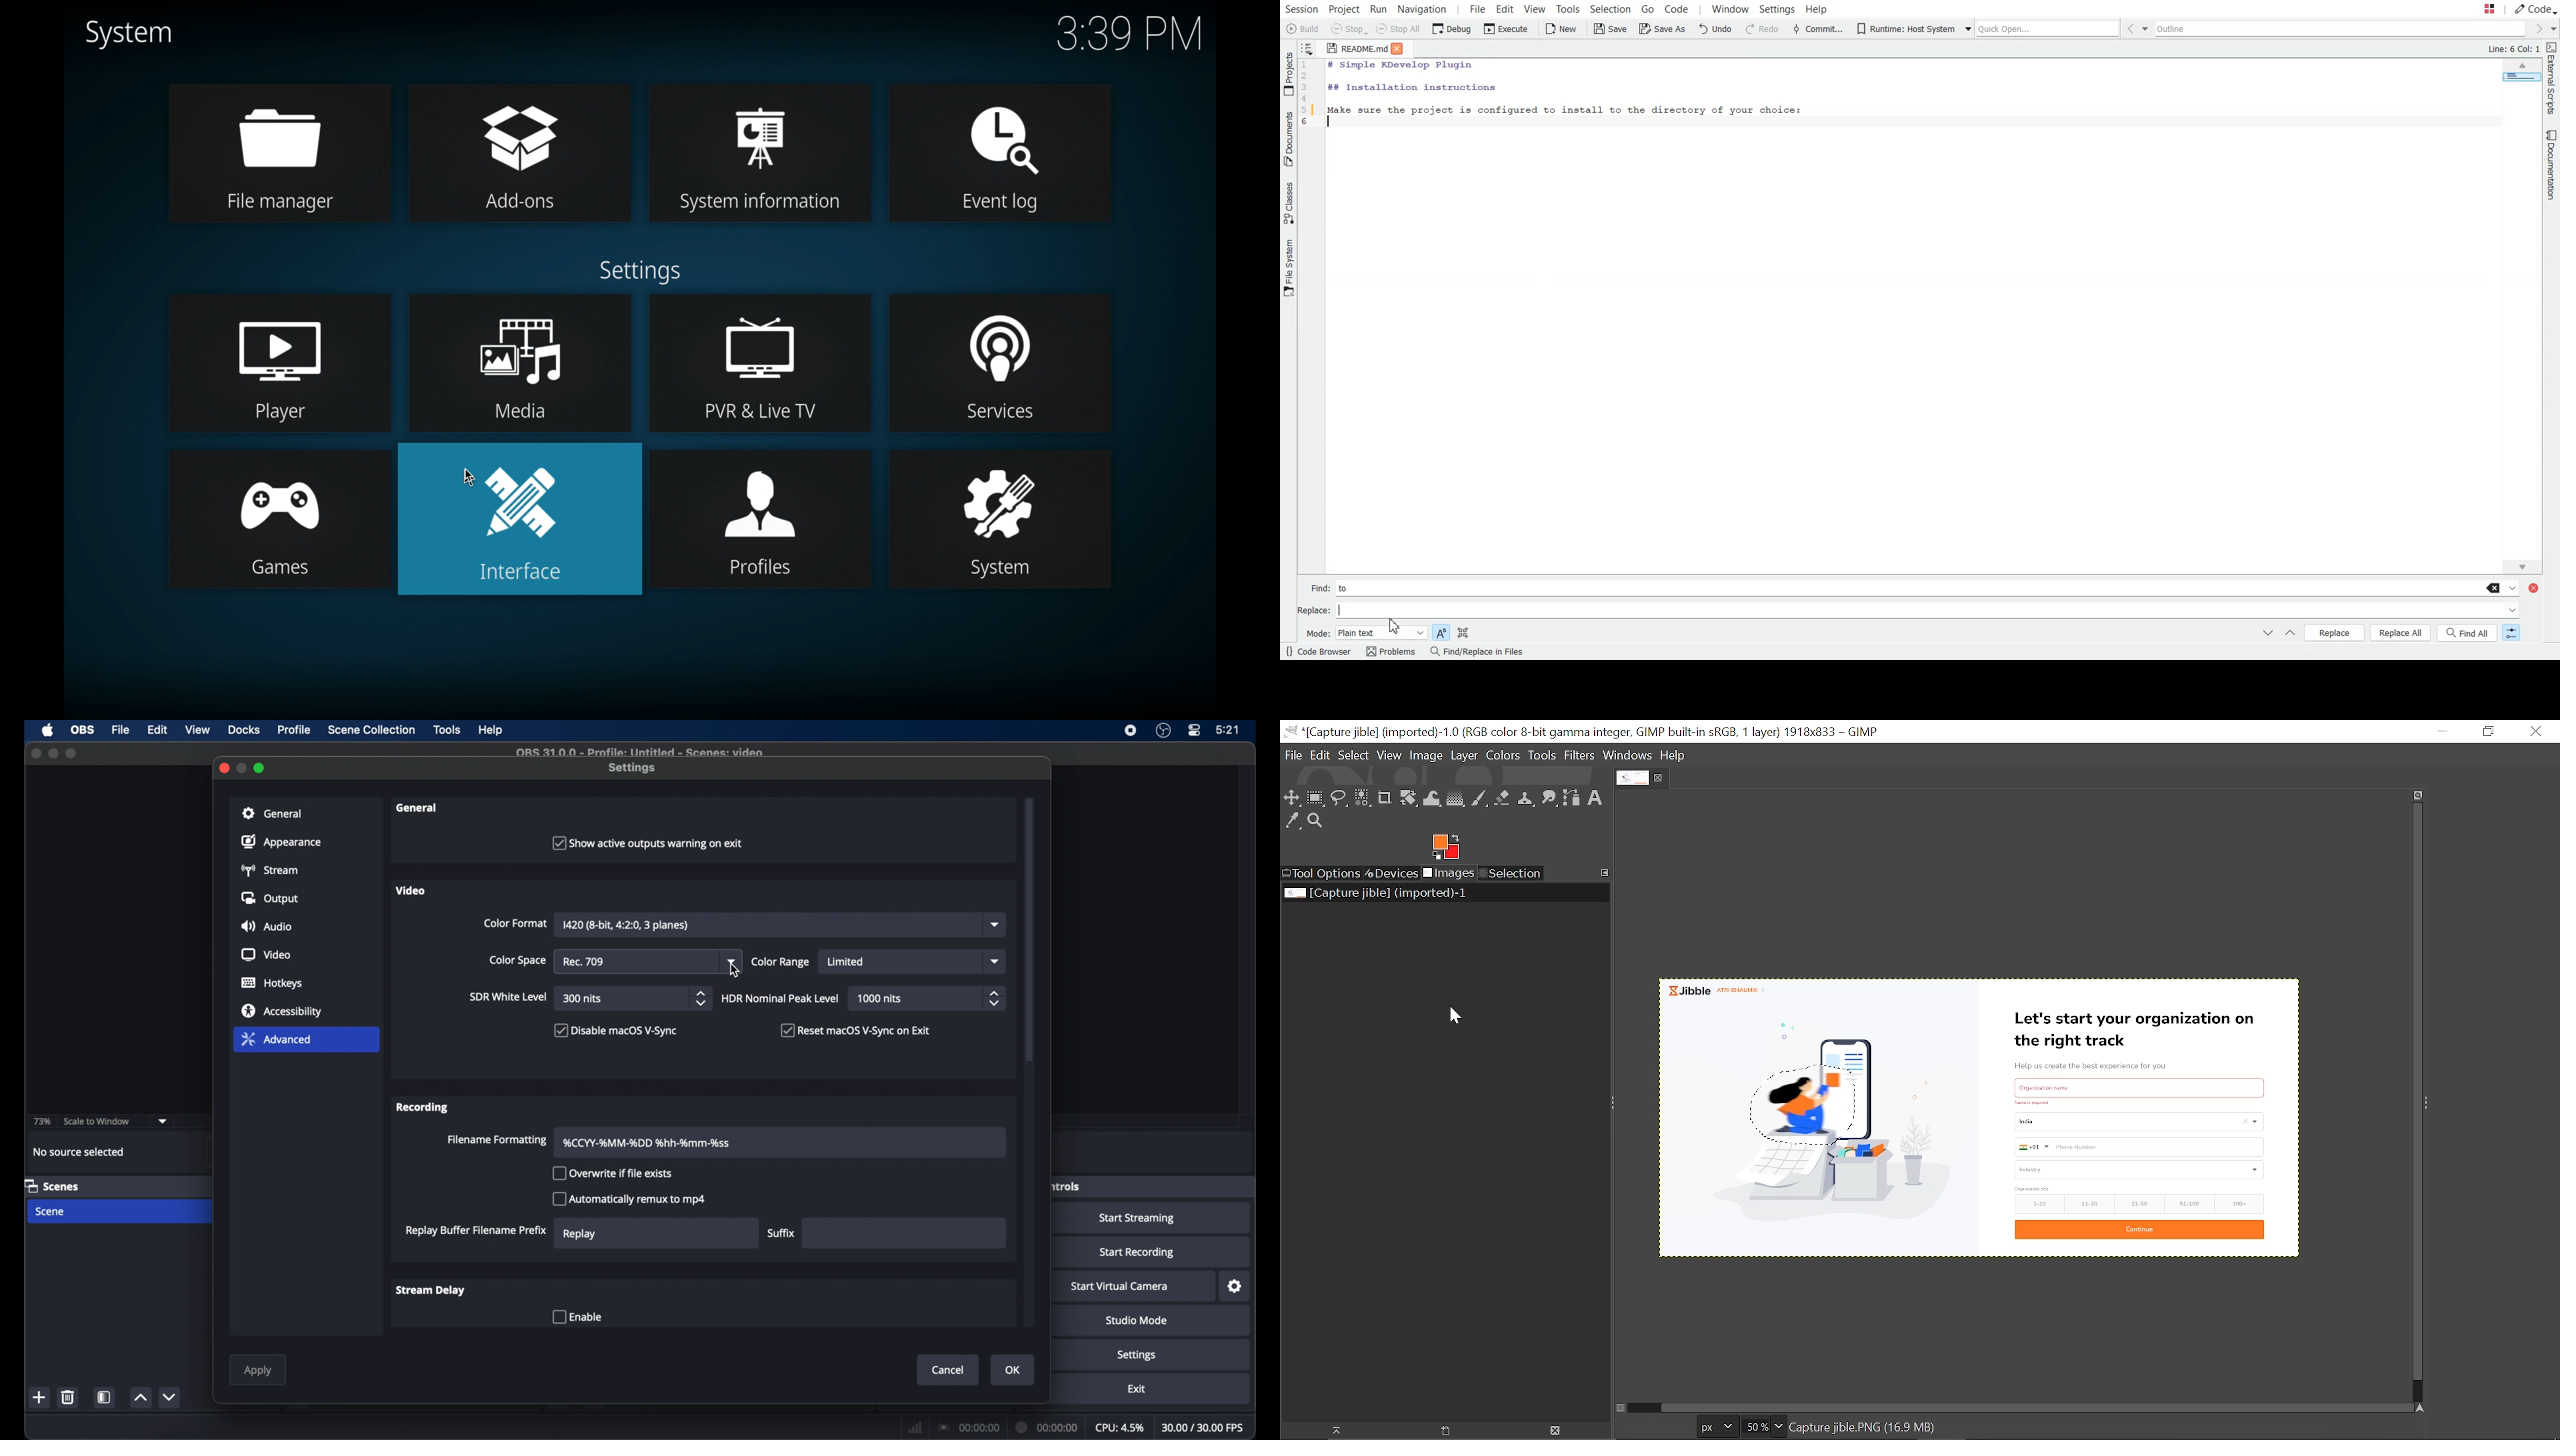 The height and width of the screenshot is (1456, 2576). What do you see at coordinates (127, 35) in the screenshot?
I see `system` at bounding box center [127, 35].